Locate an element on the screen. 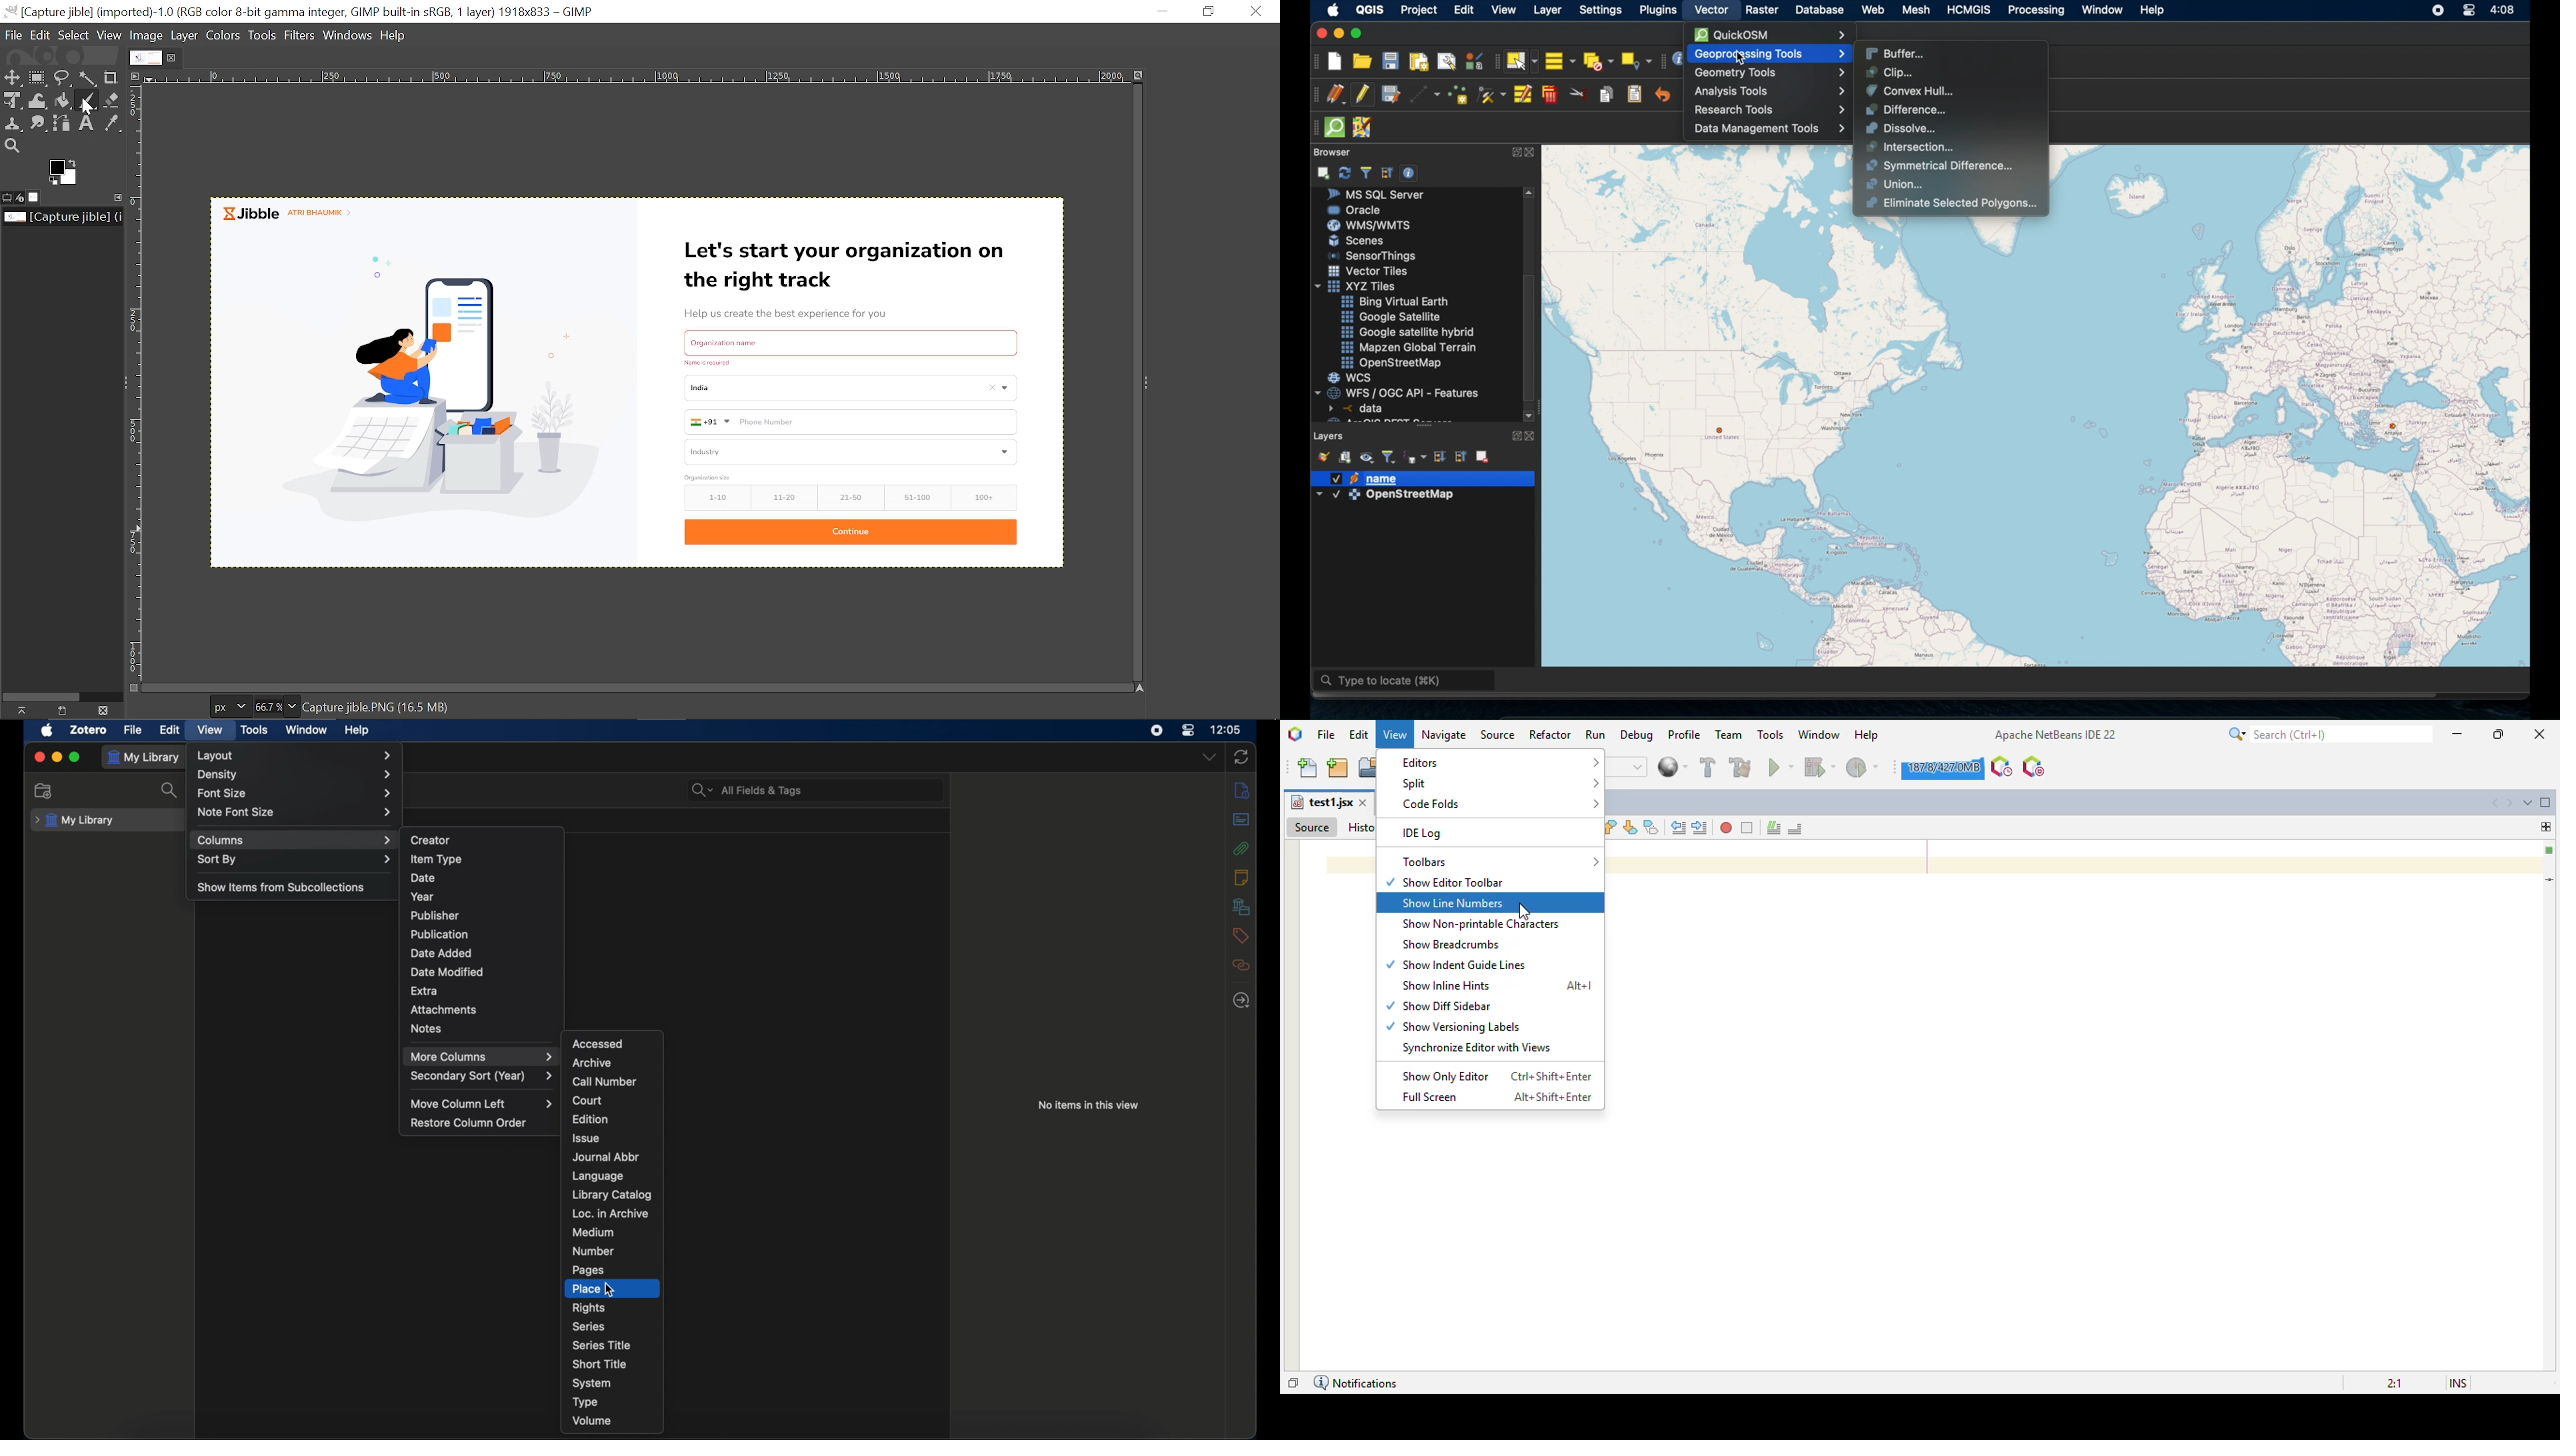  sync is located at coordinates (1241, 758).